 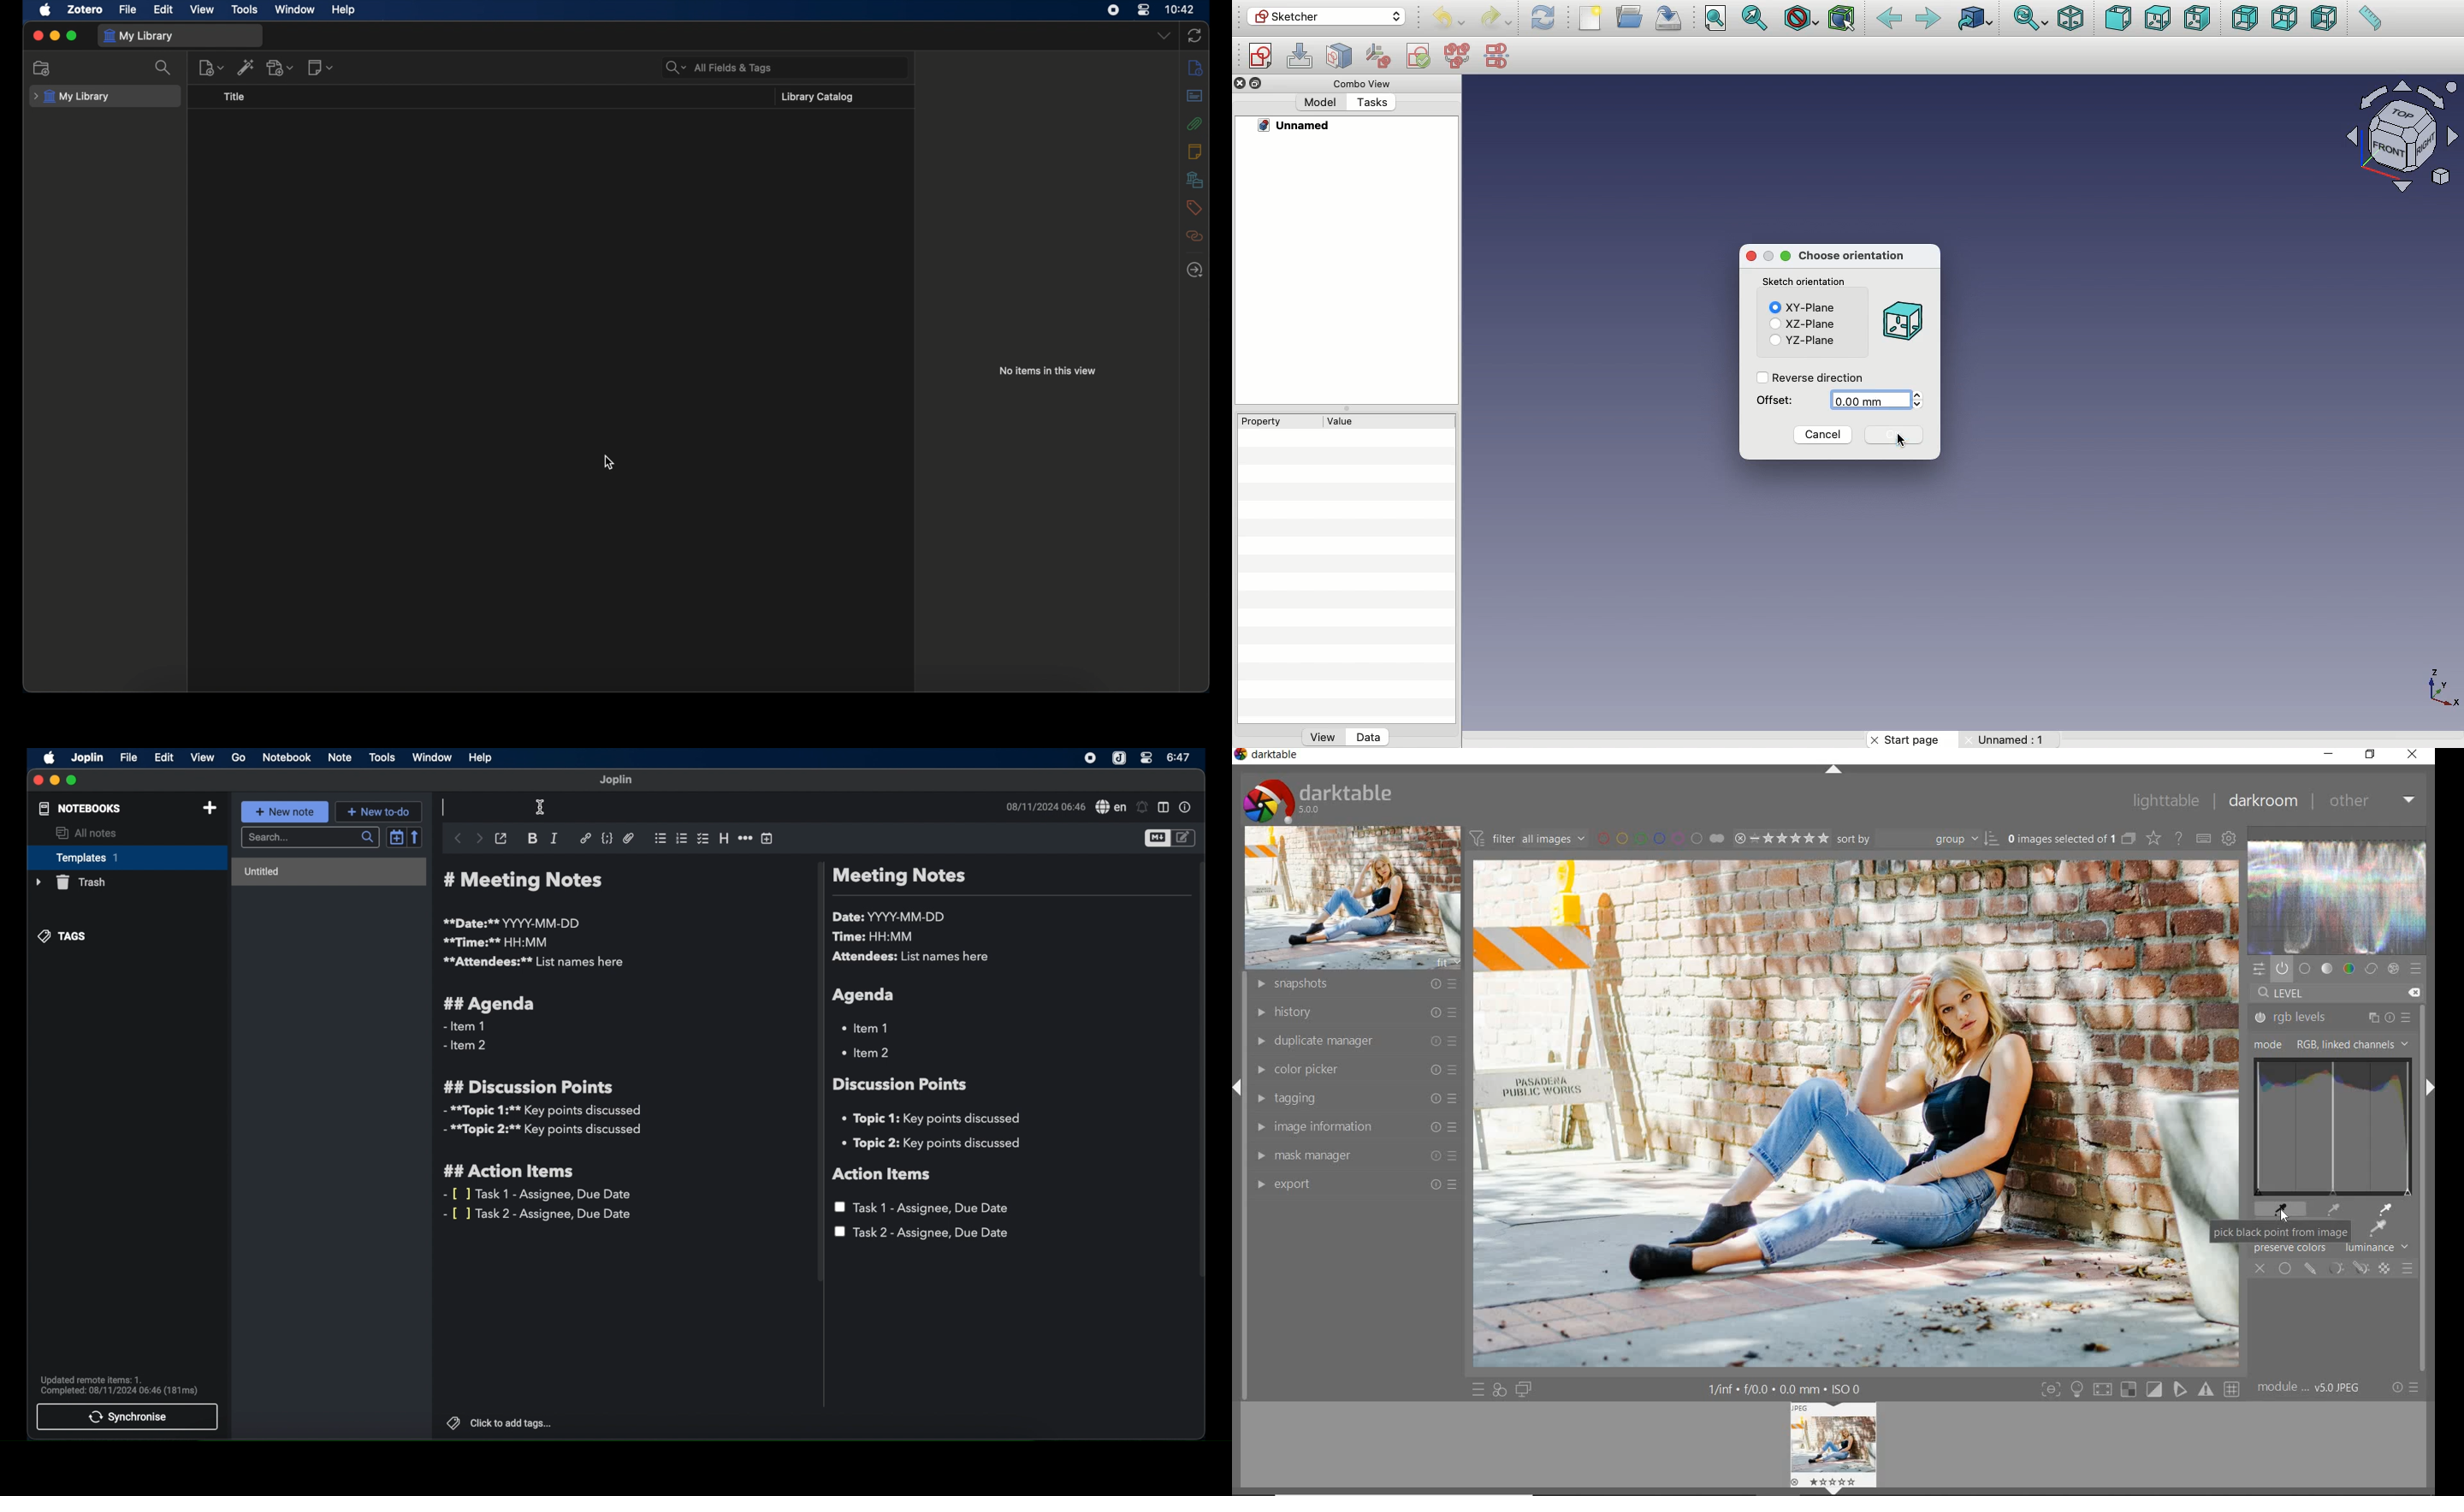 What do you see at coordinates (2030, 18) in the screenshot?
I see `Sync view` at bounding box center [2030, 18].